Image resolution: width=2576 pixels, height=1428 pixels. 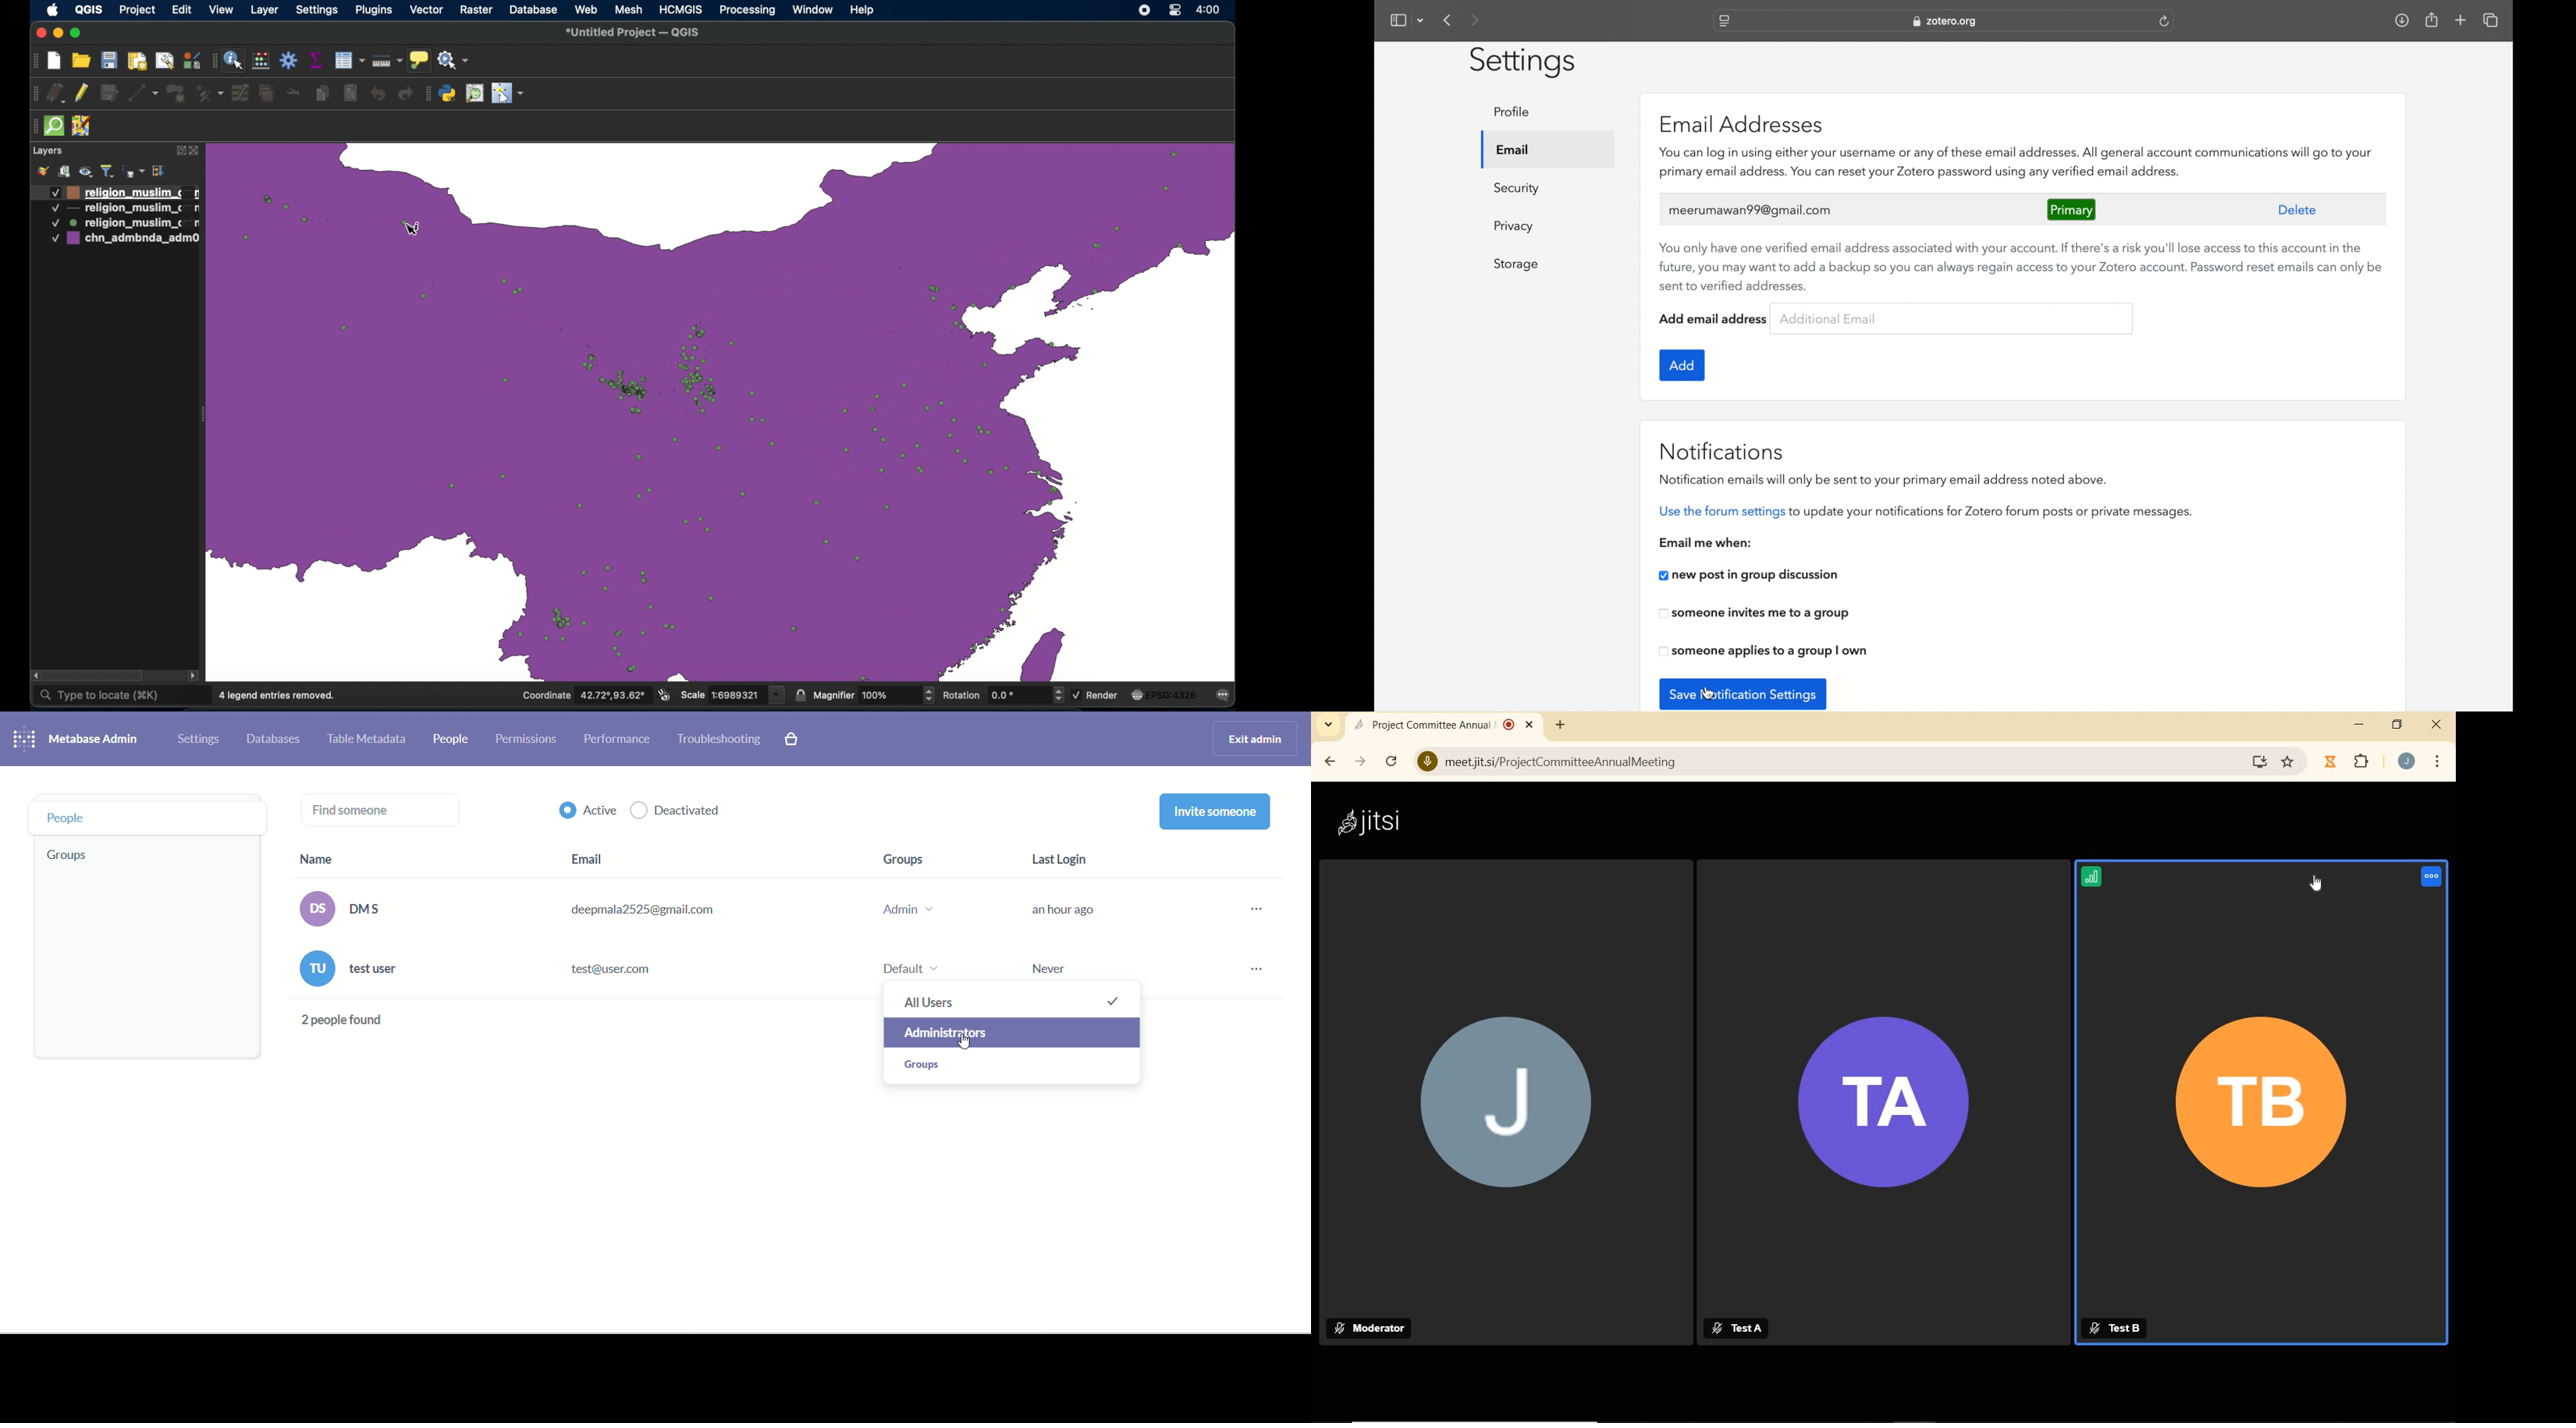 I want to click on untitled project - QGIS, so click(x=632, y=34).